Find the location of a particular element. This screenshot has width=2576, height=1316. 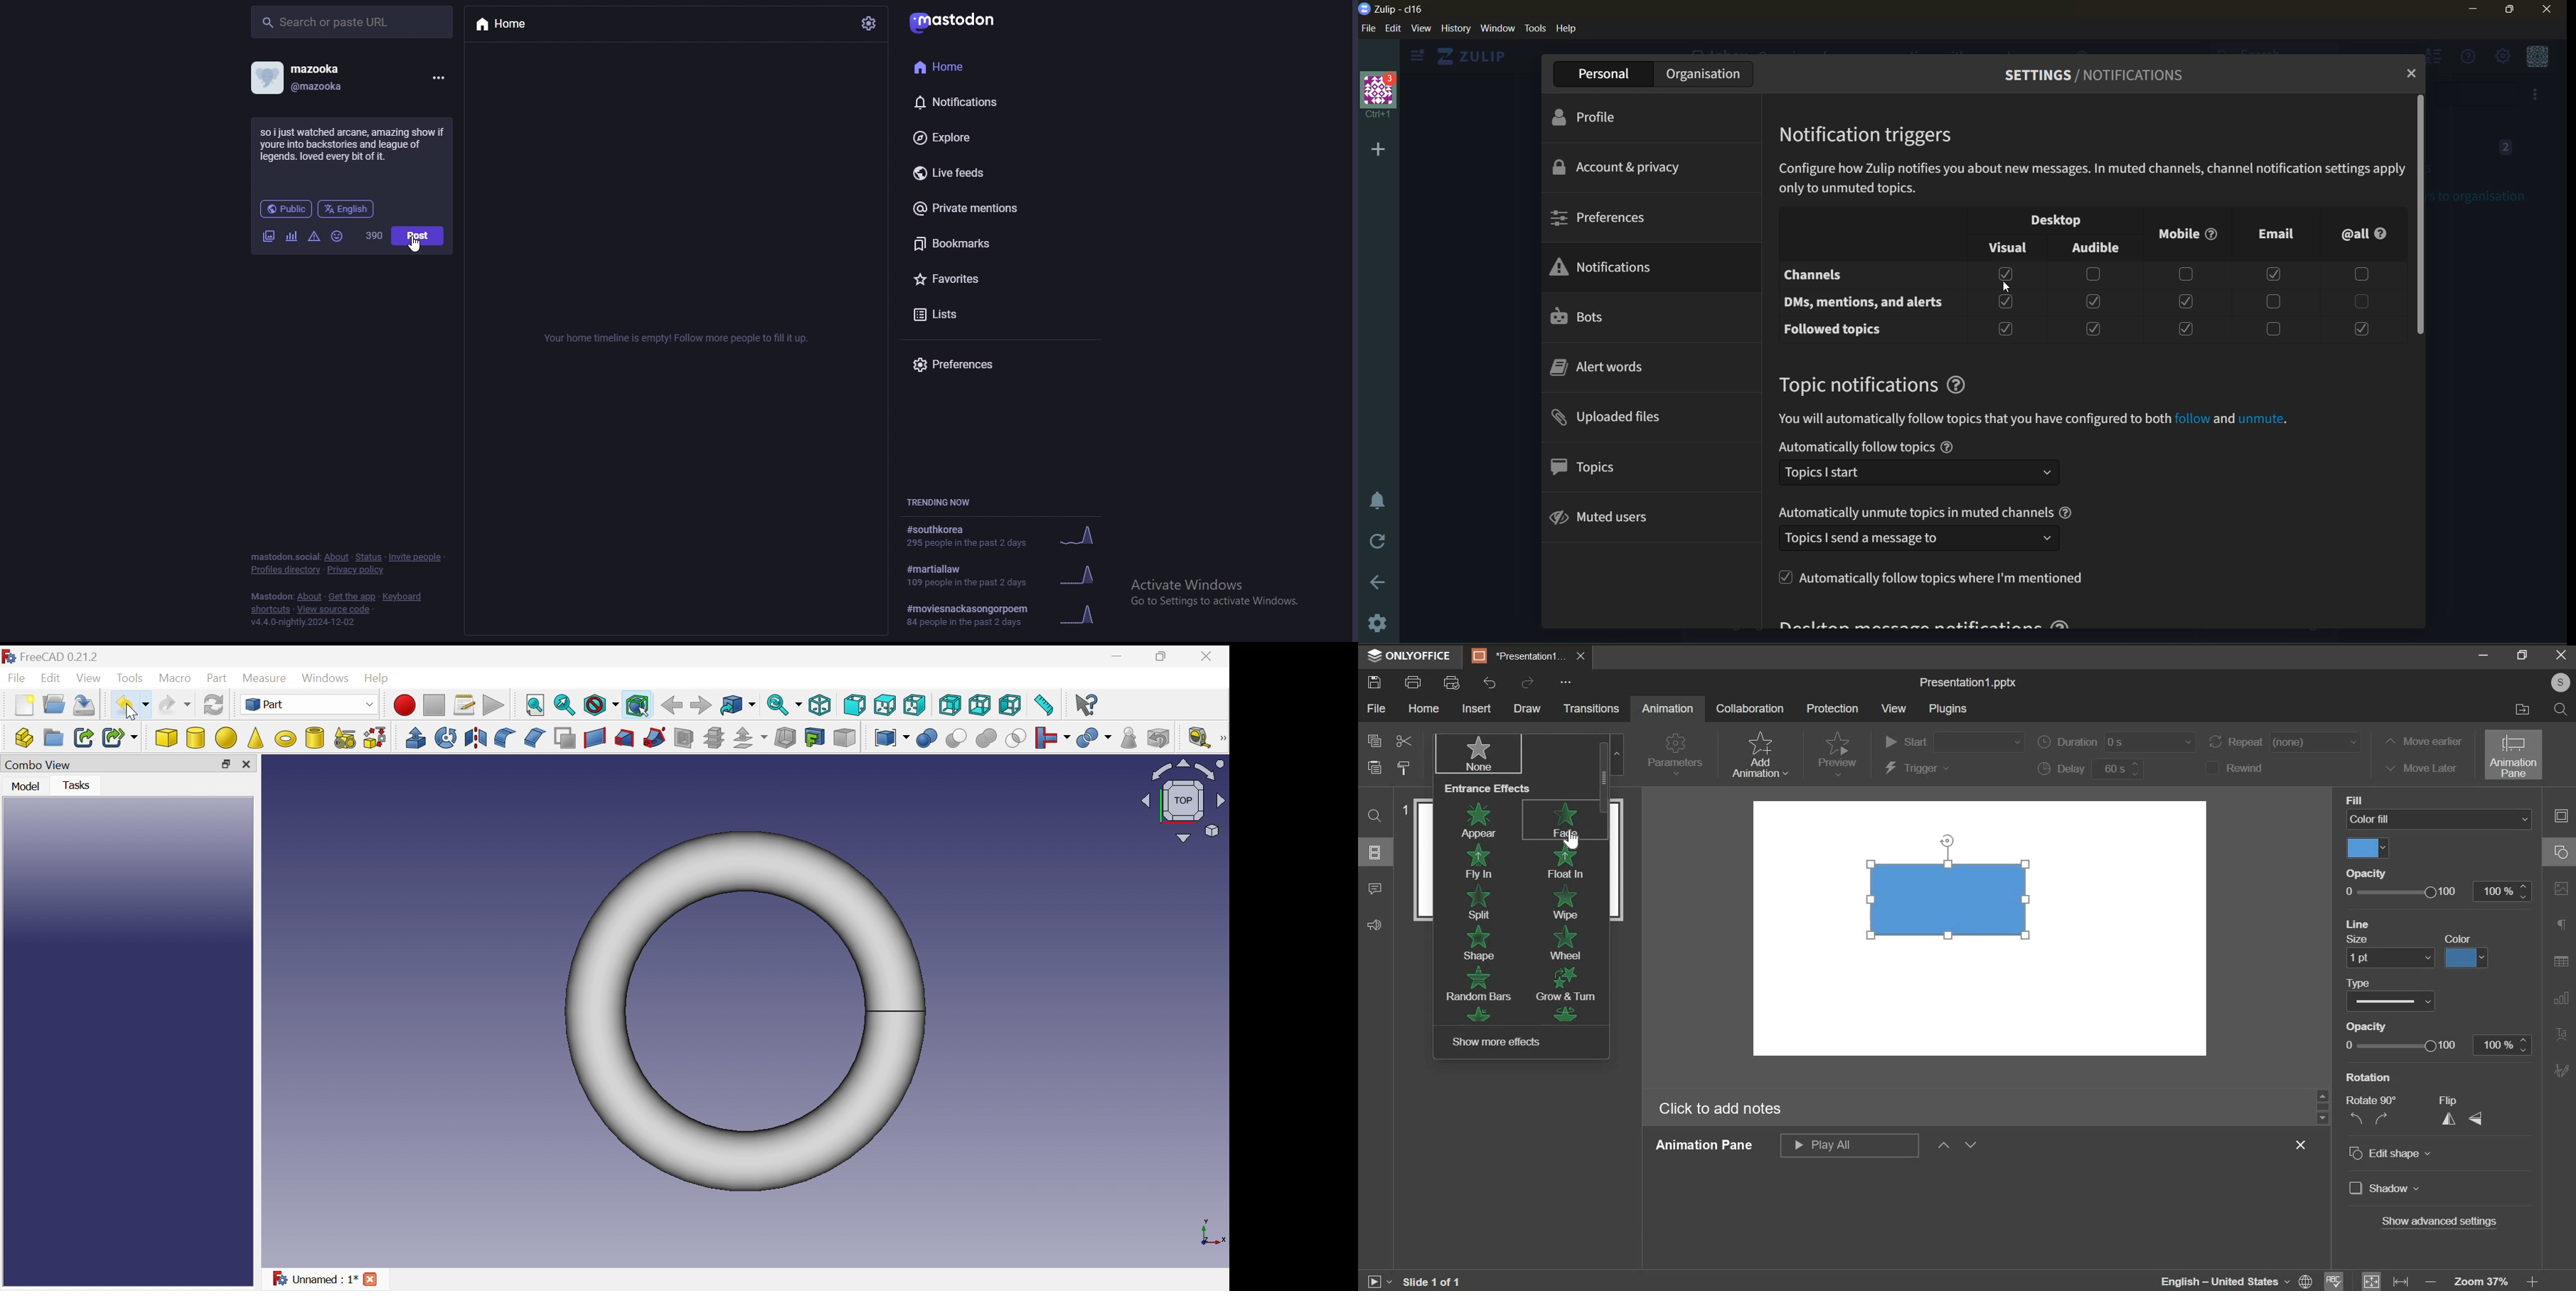

shape is located at coordinates (1475, 944).